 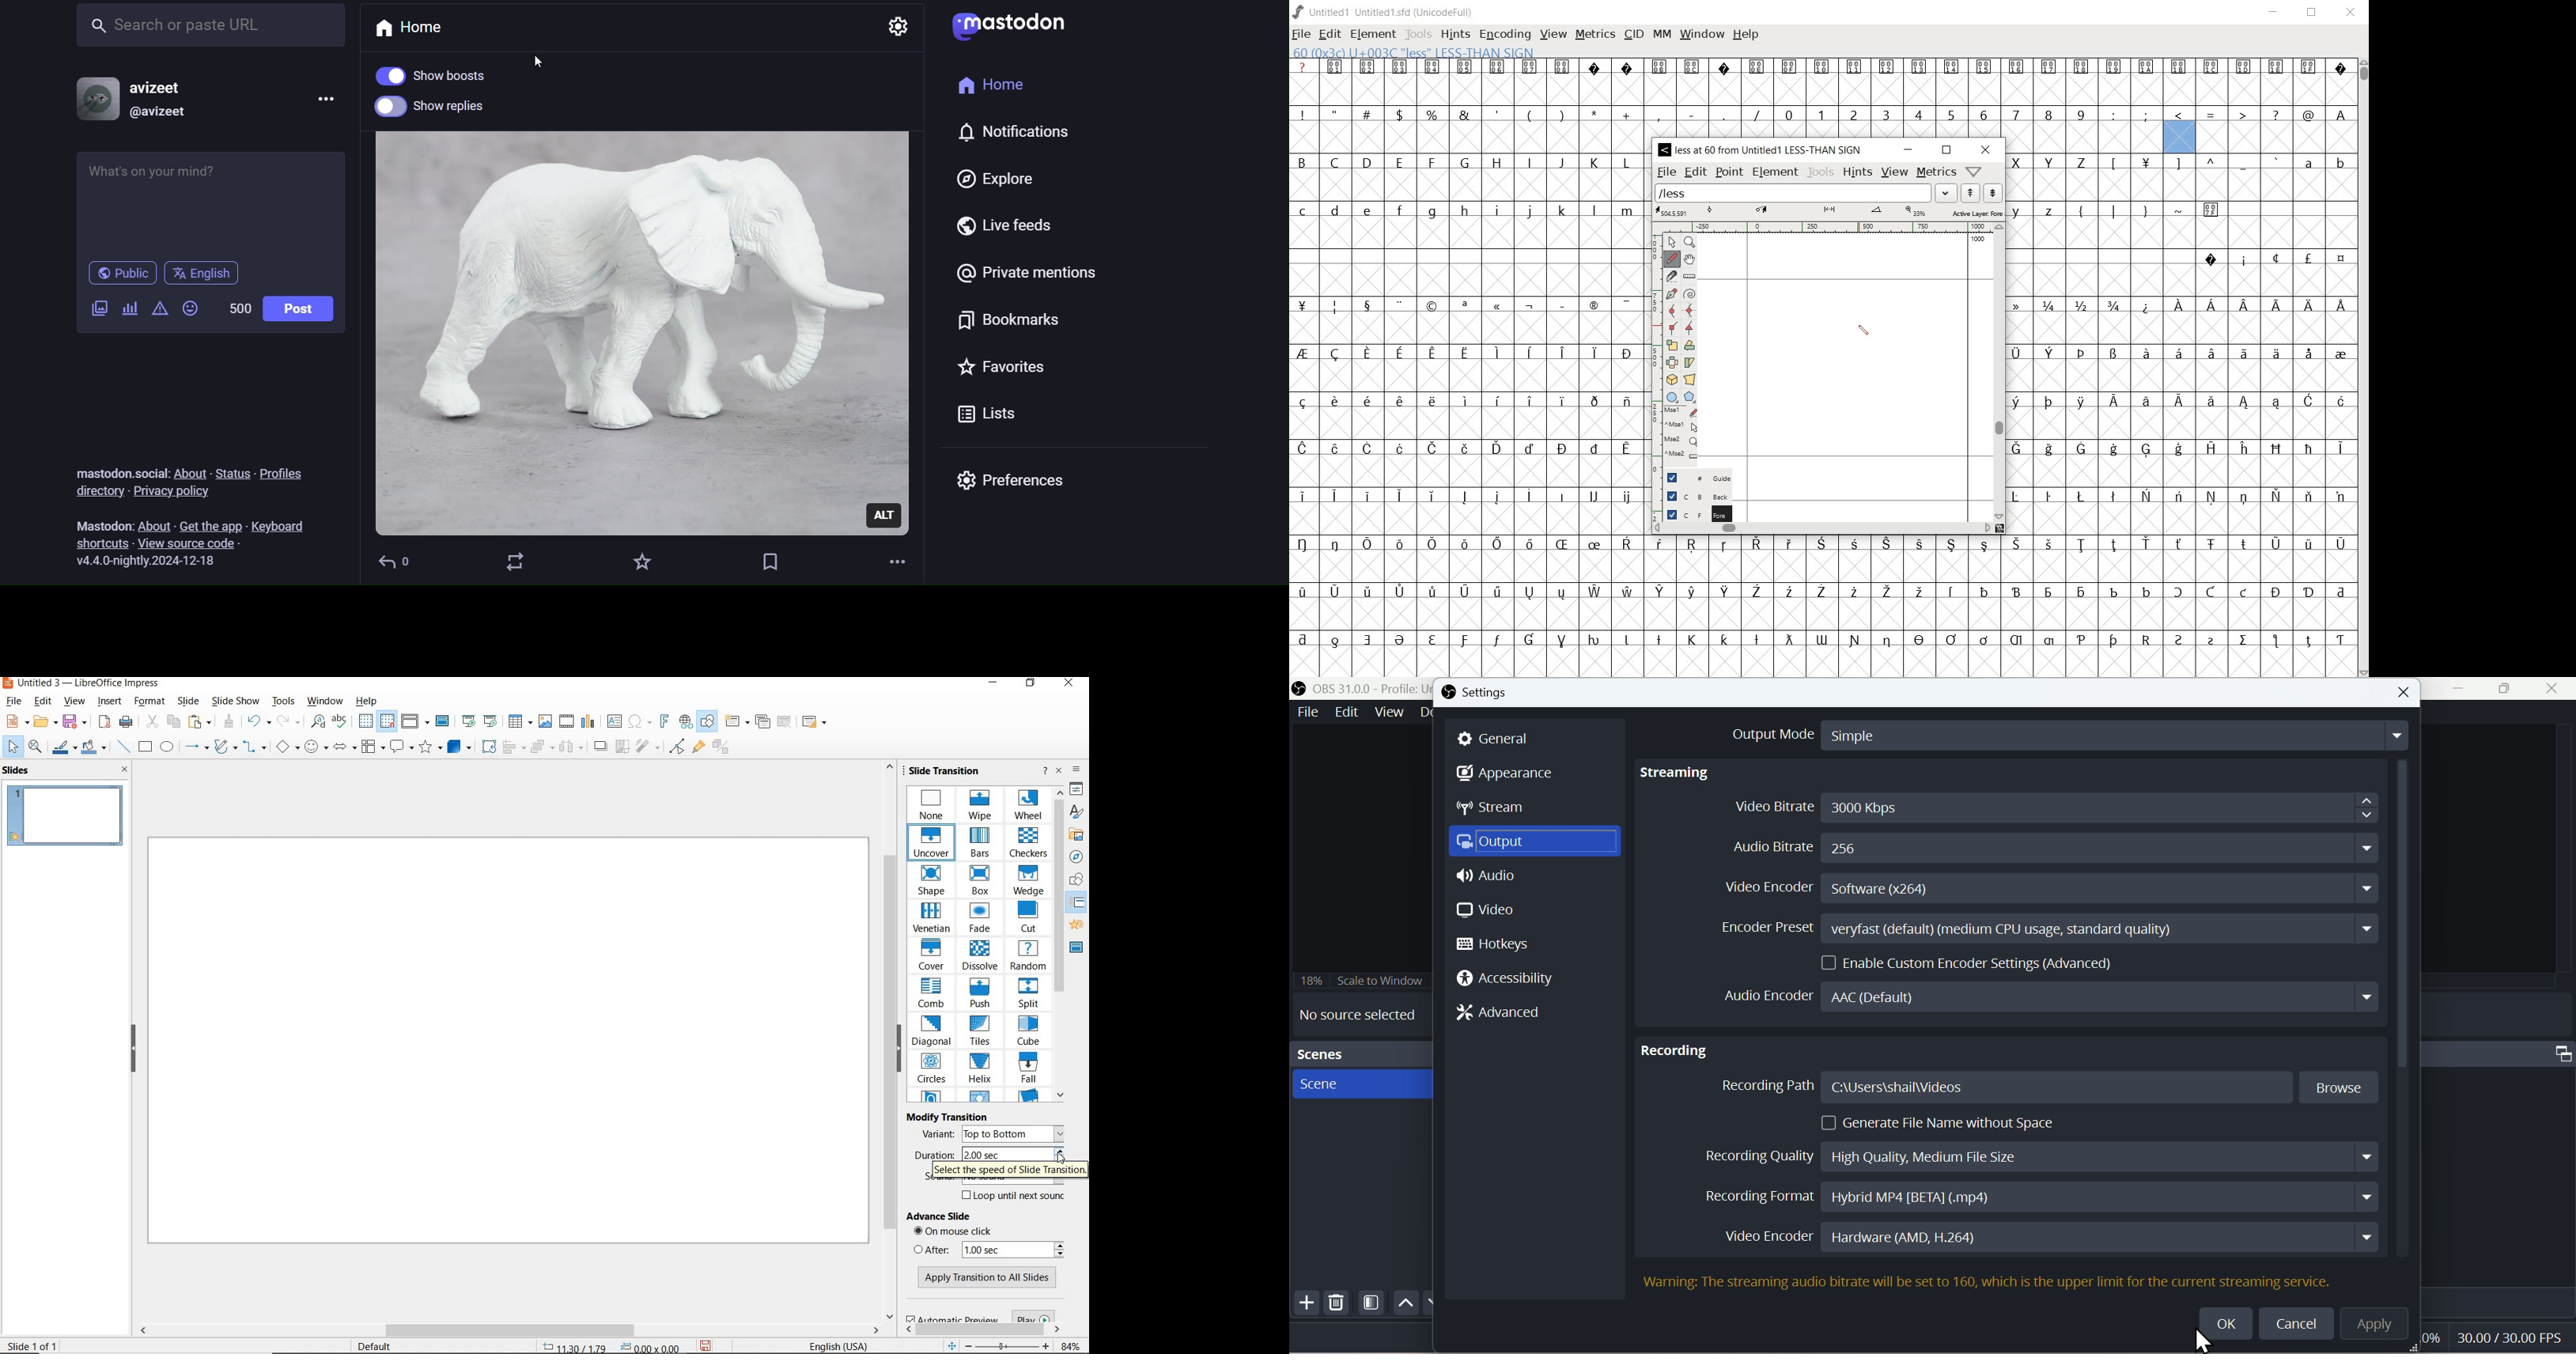 I want to click on FALL, so click(x=1028, y=1069).